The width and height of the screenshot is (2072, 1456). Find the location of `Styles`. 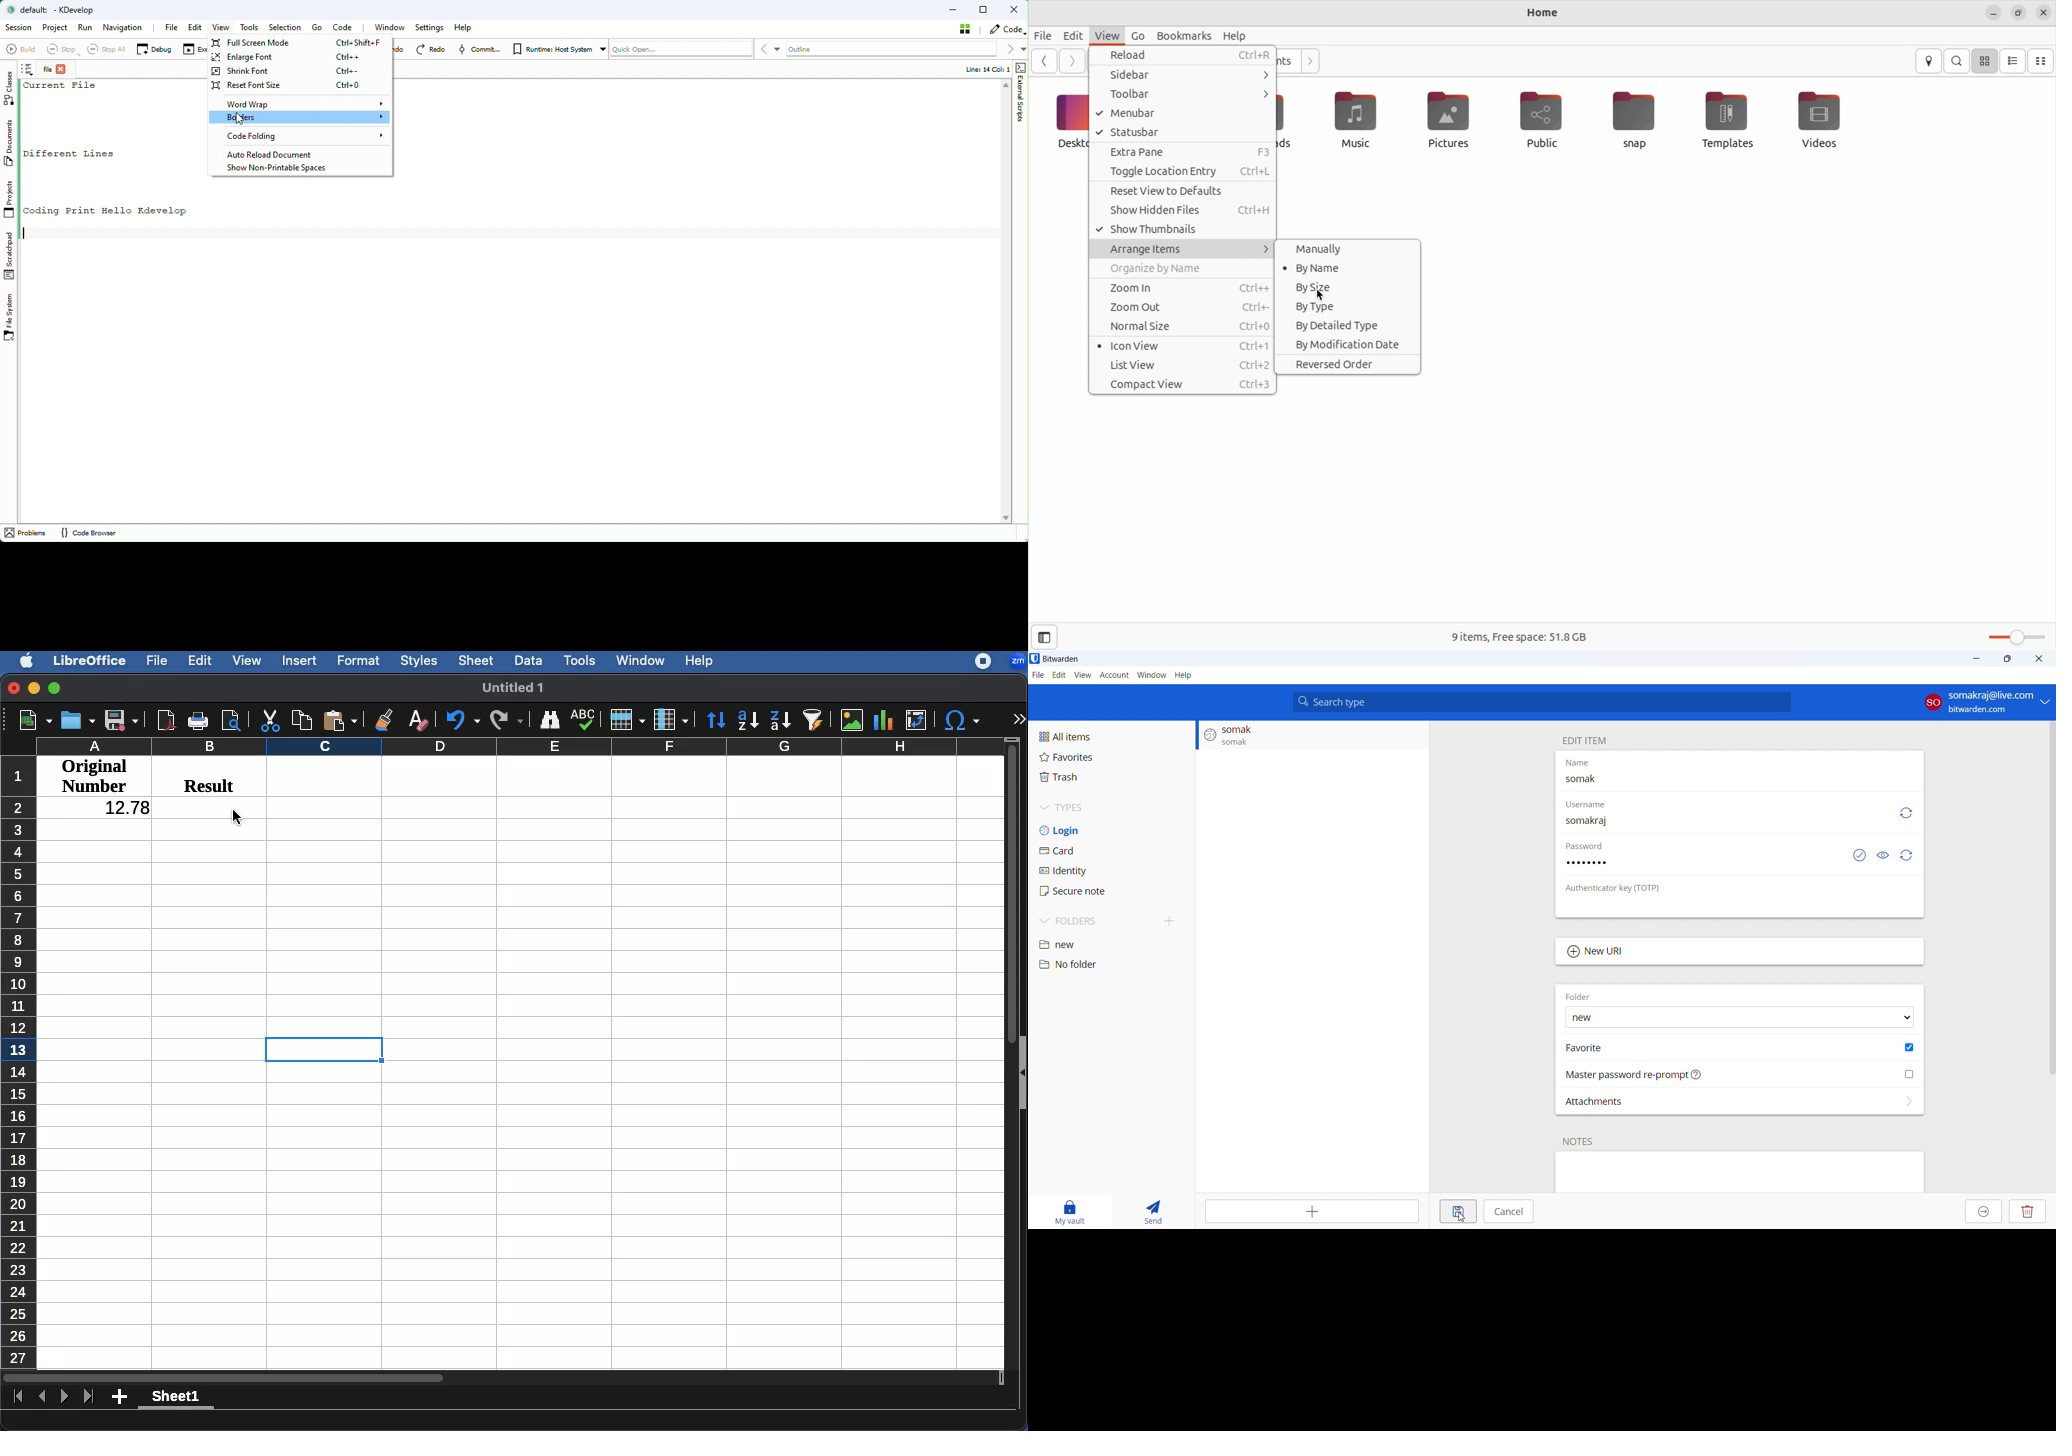

Styles is located at coordinates (421, 660).